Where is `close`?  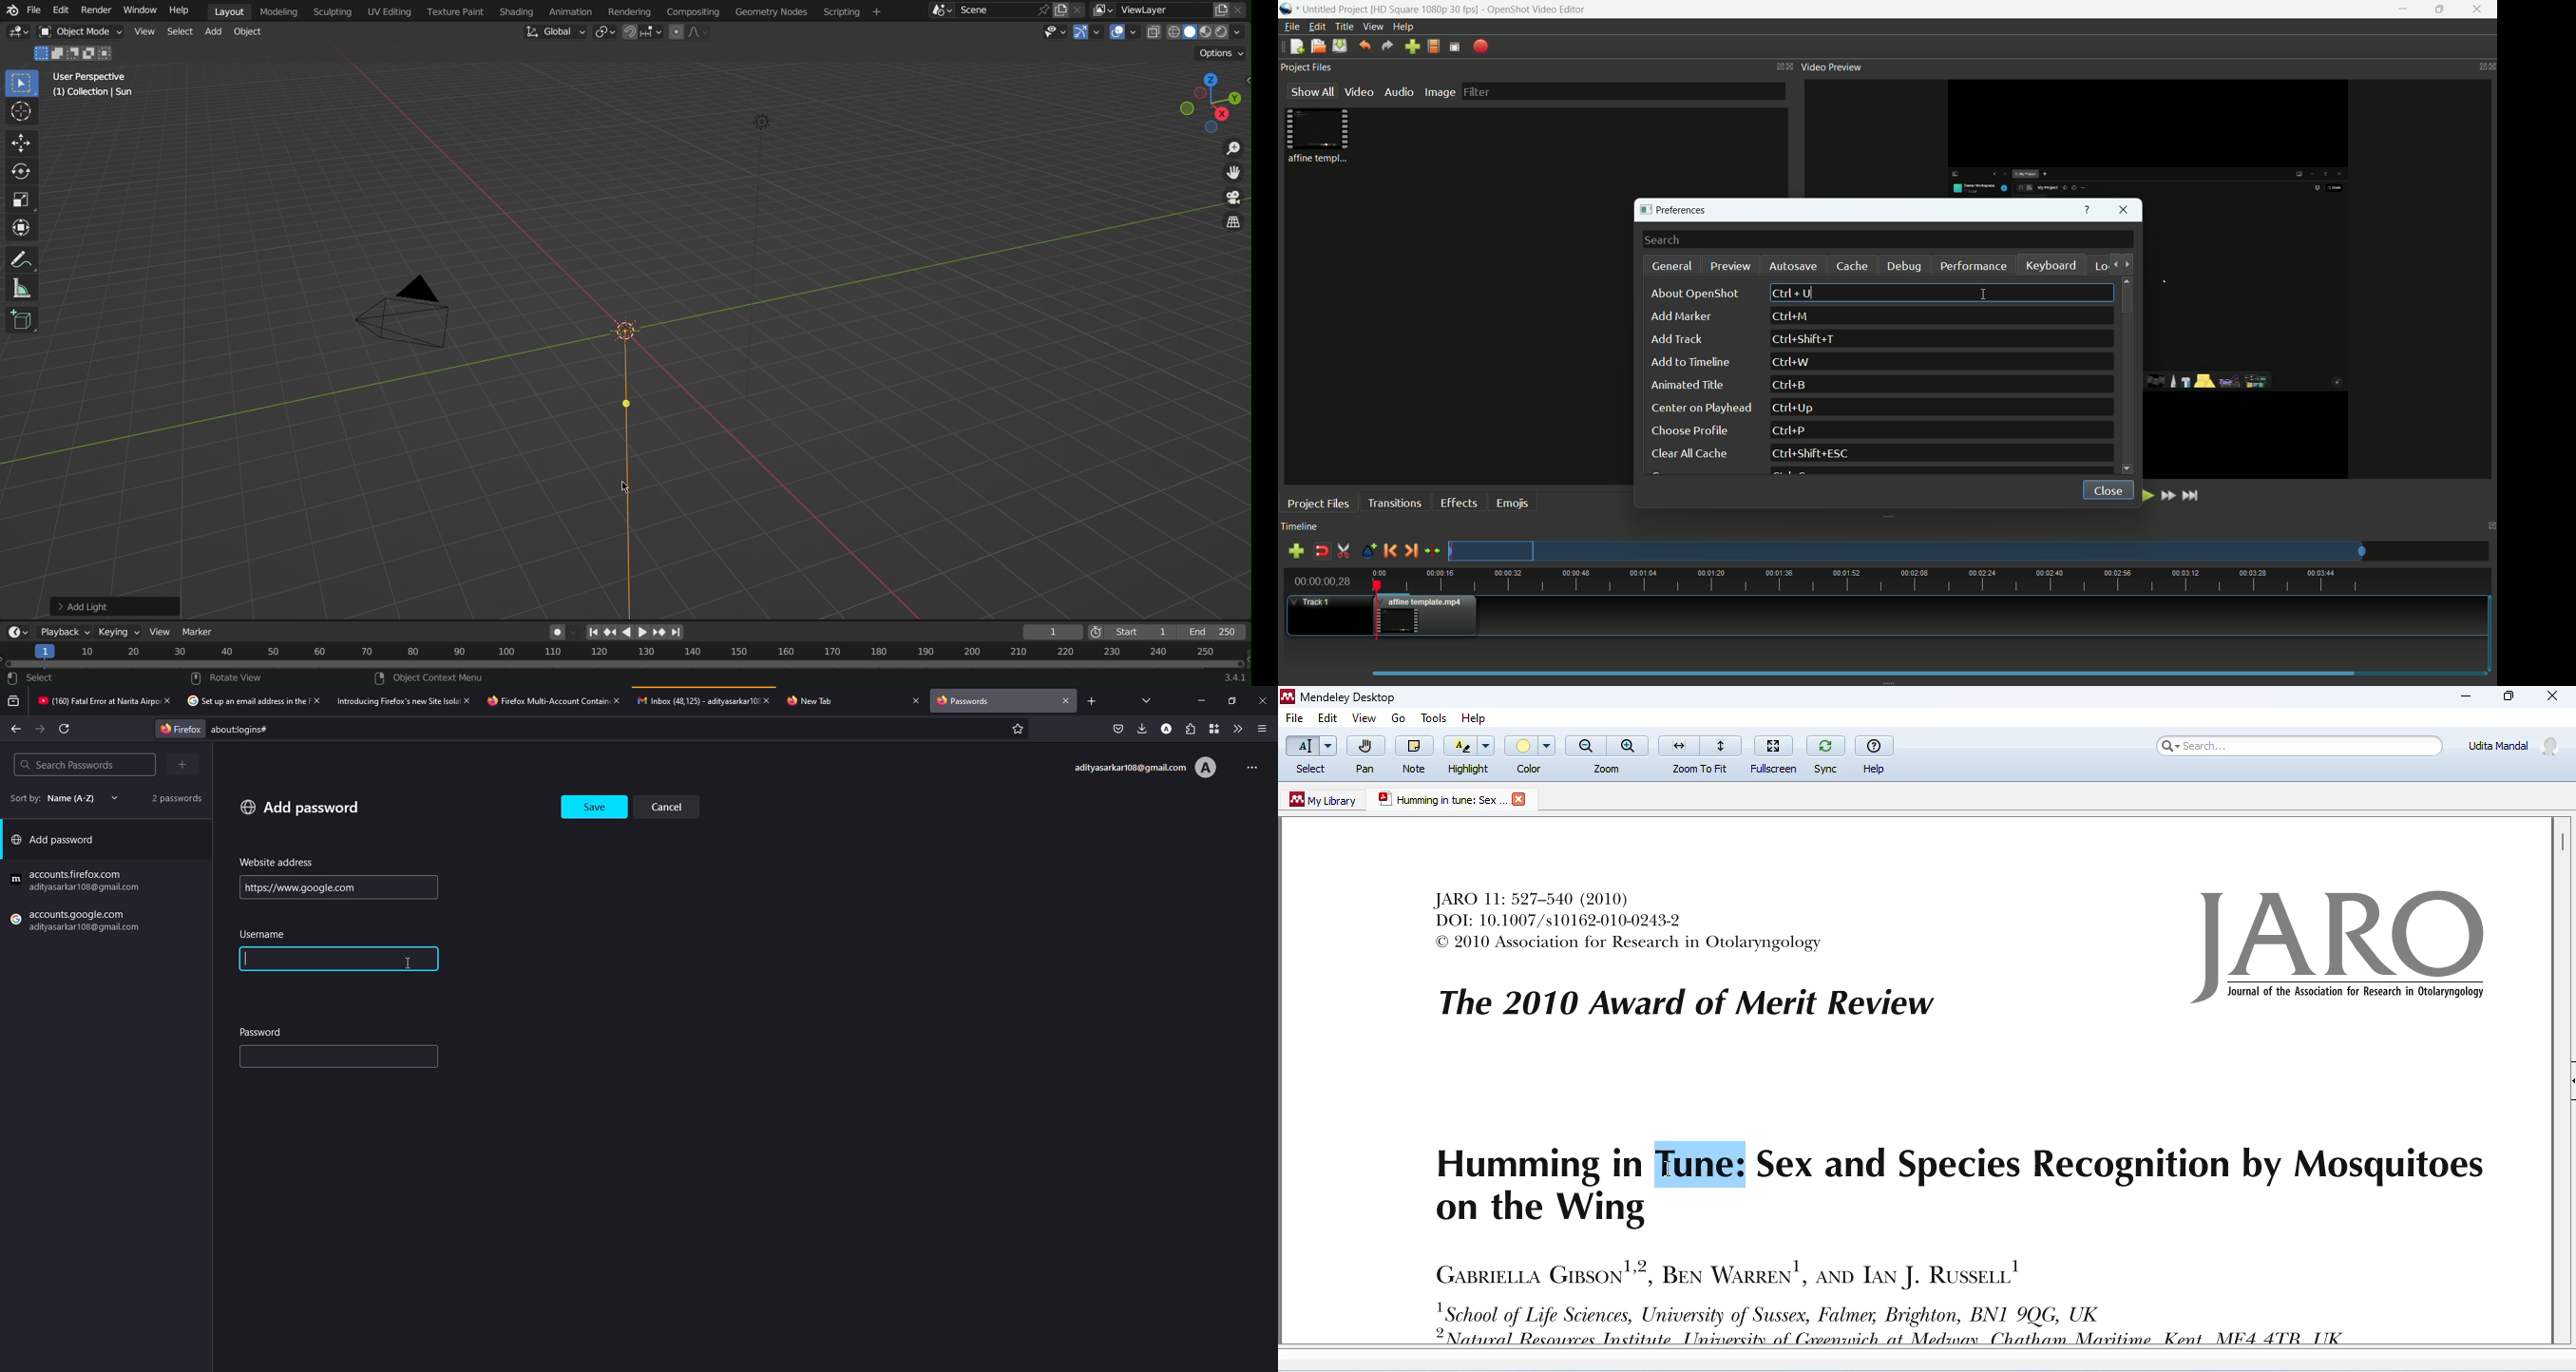
close is located at coordinates (469, 700).